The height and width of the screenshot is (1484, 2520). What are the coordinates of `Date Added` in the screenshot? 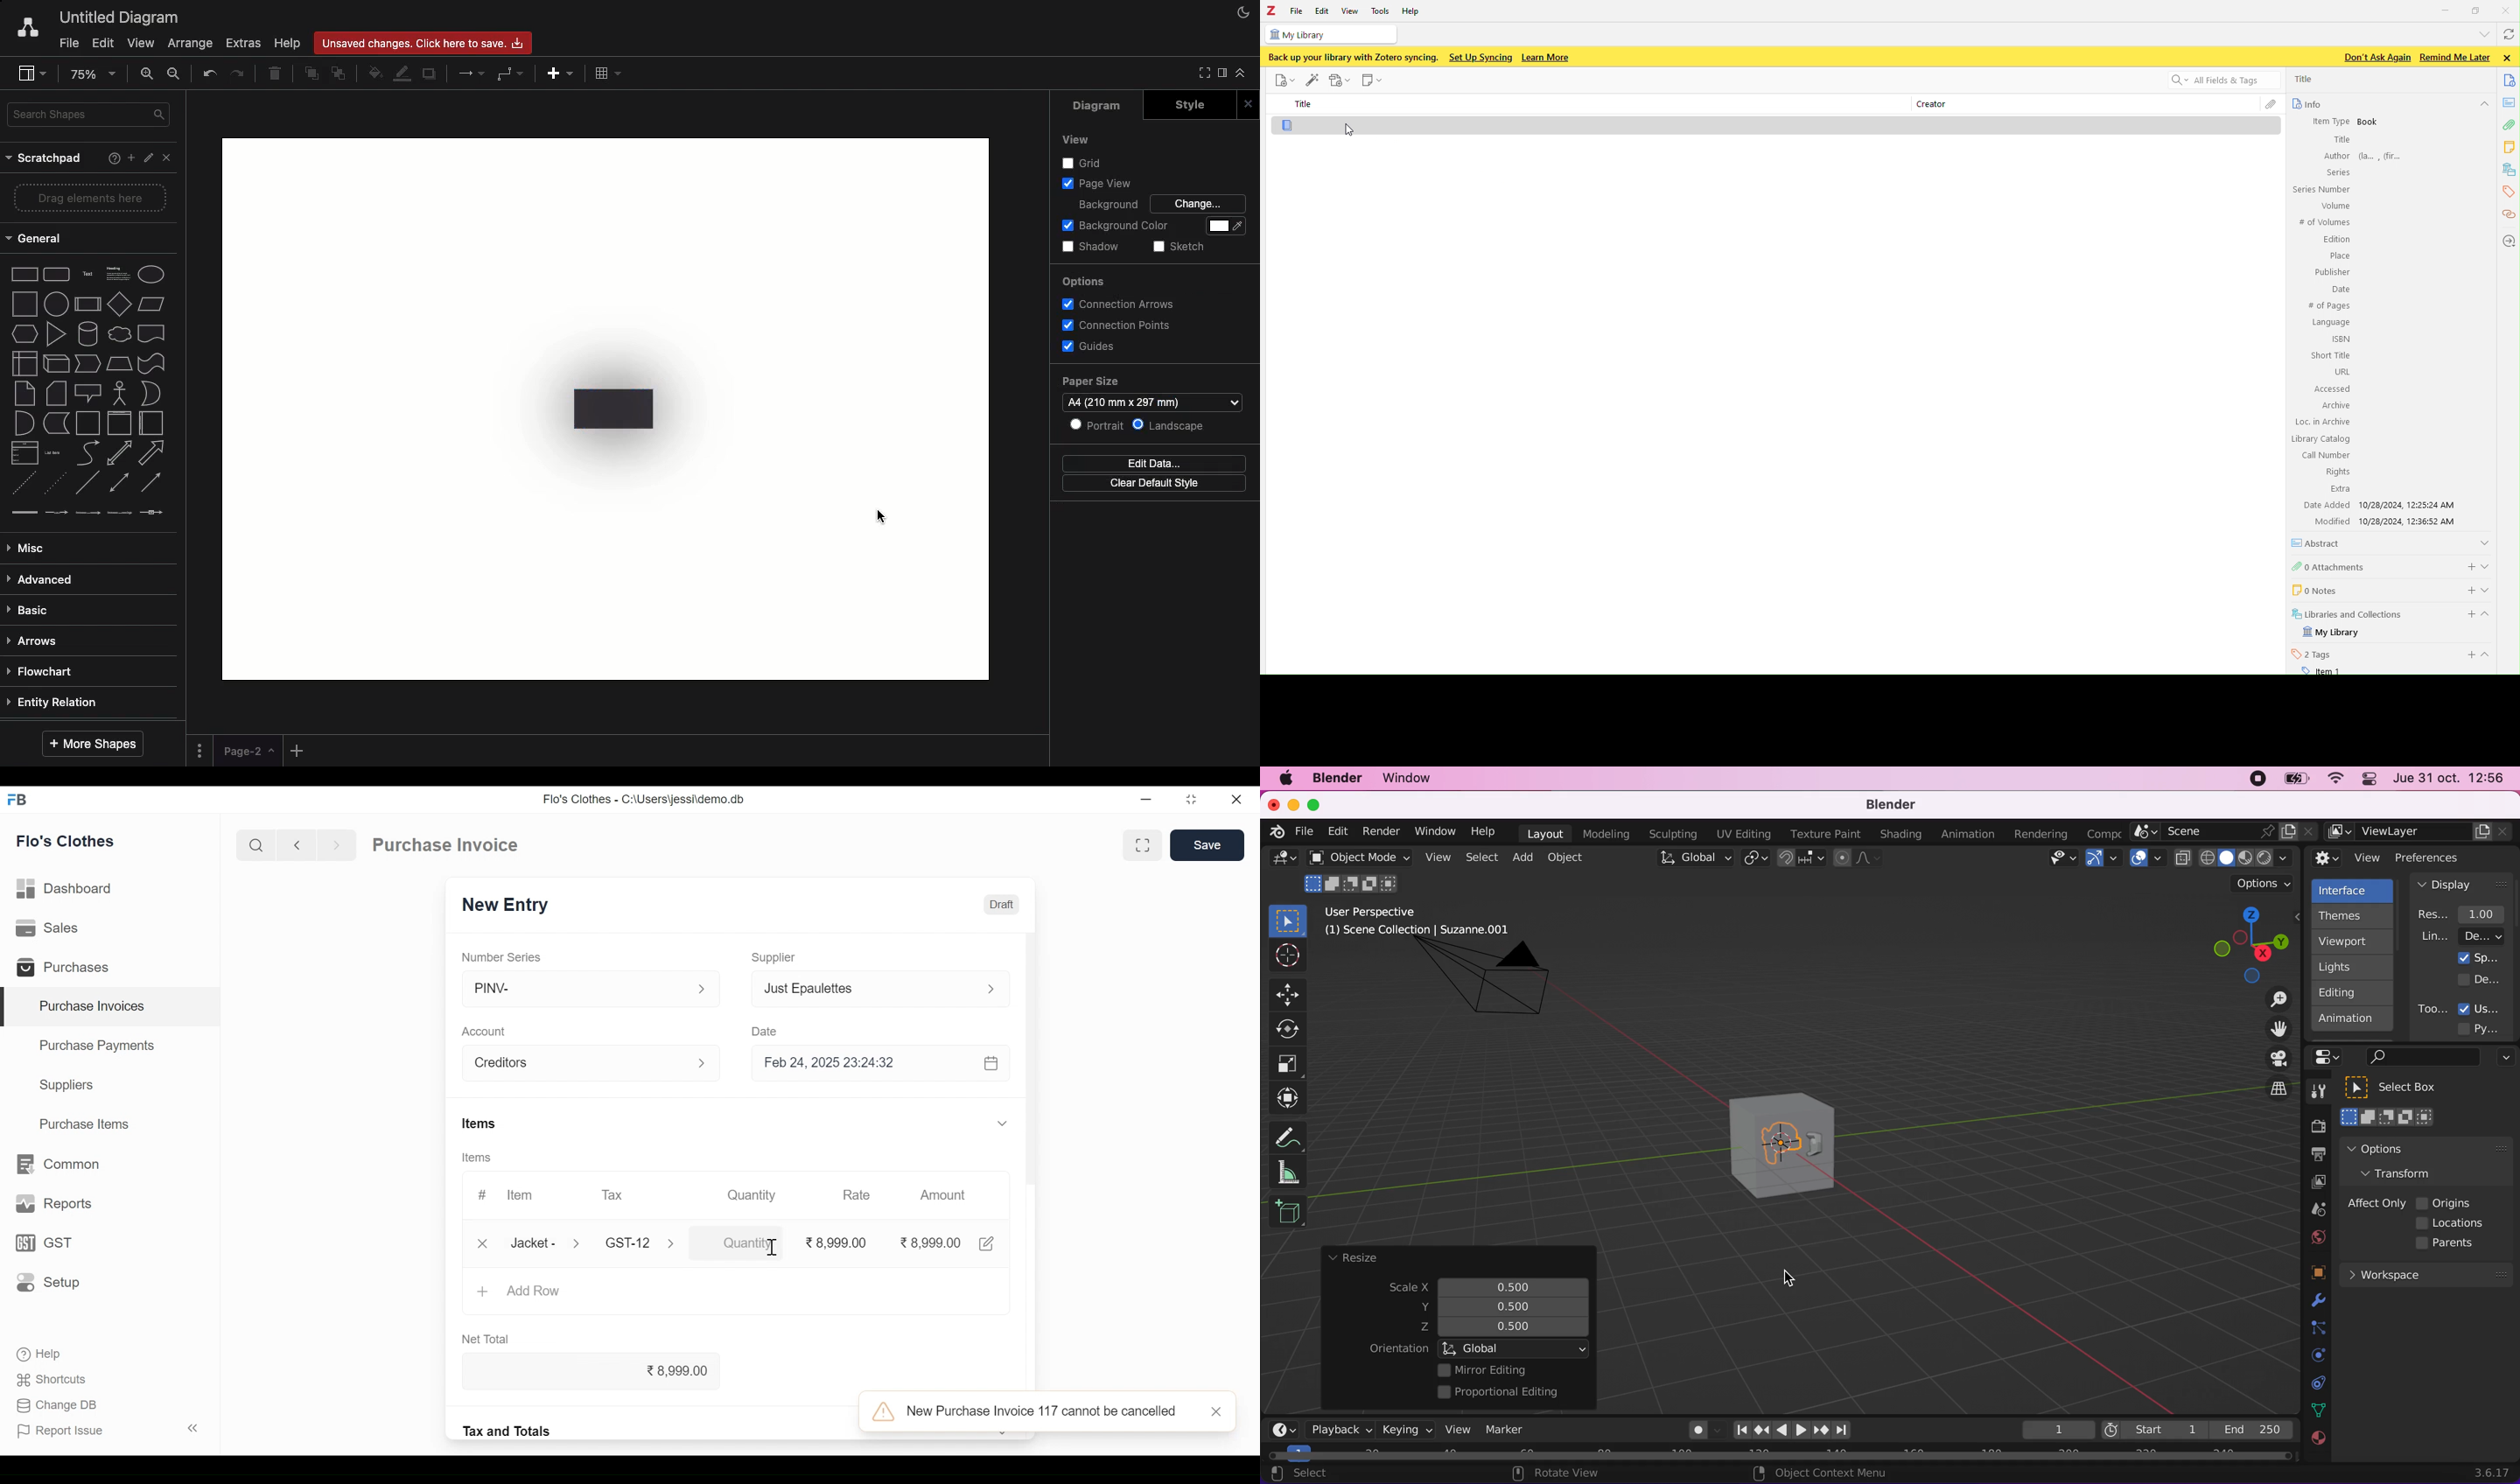 It's located at (2325, 505).